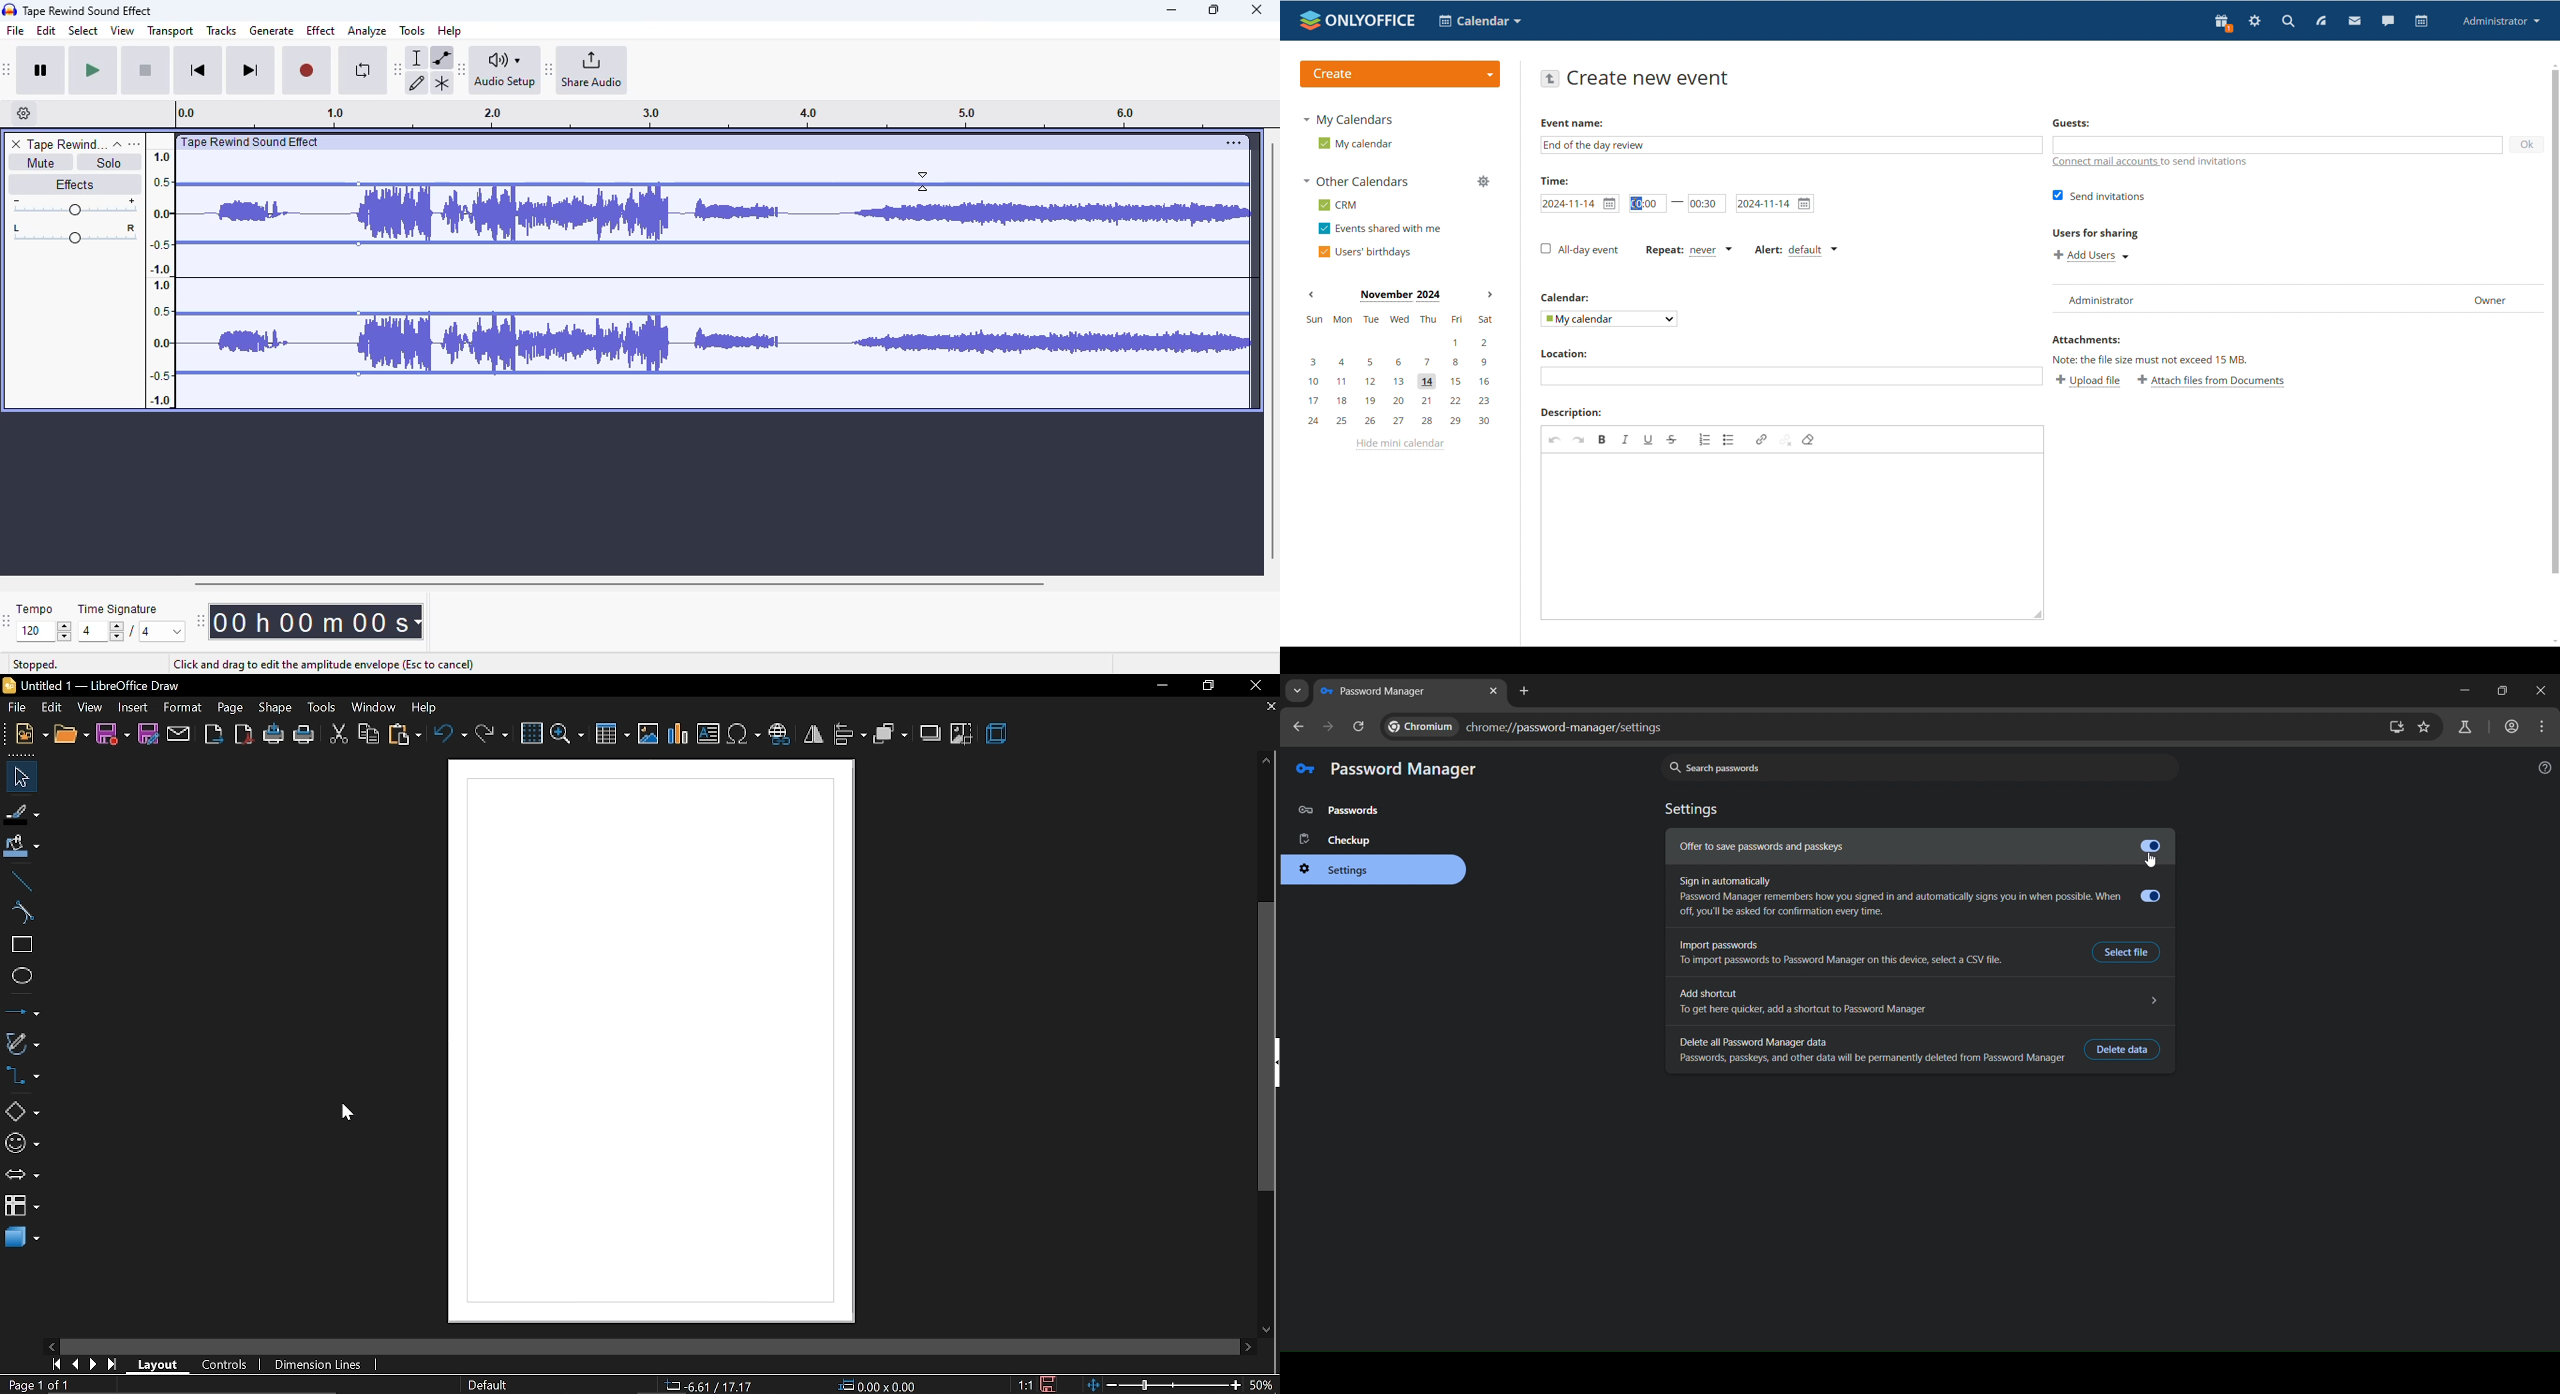 This screenshot has height=1400, width=2576. I want to click on insert hyperlink, so click(782, 733).